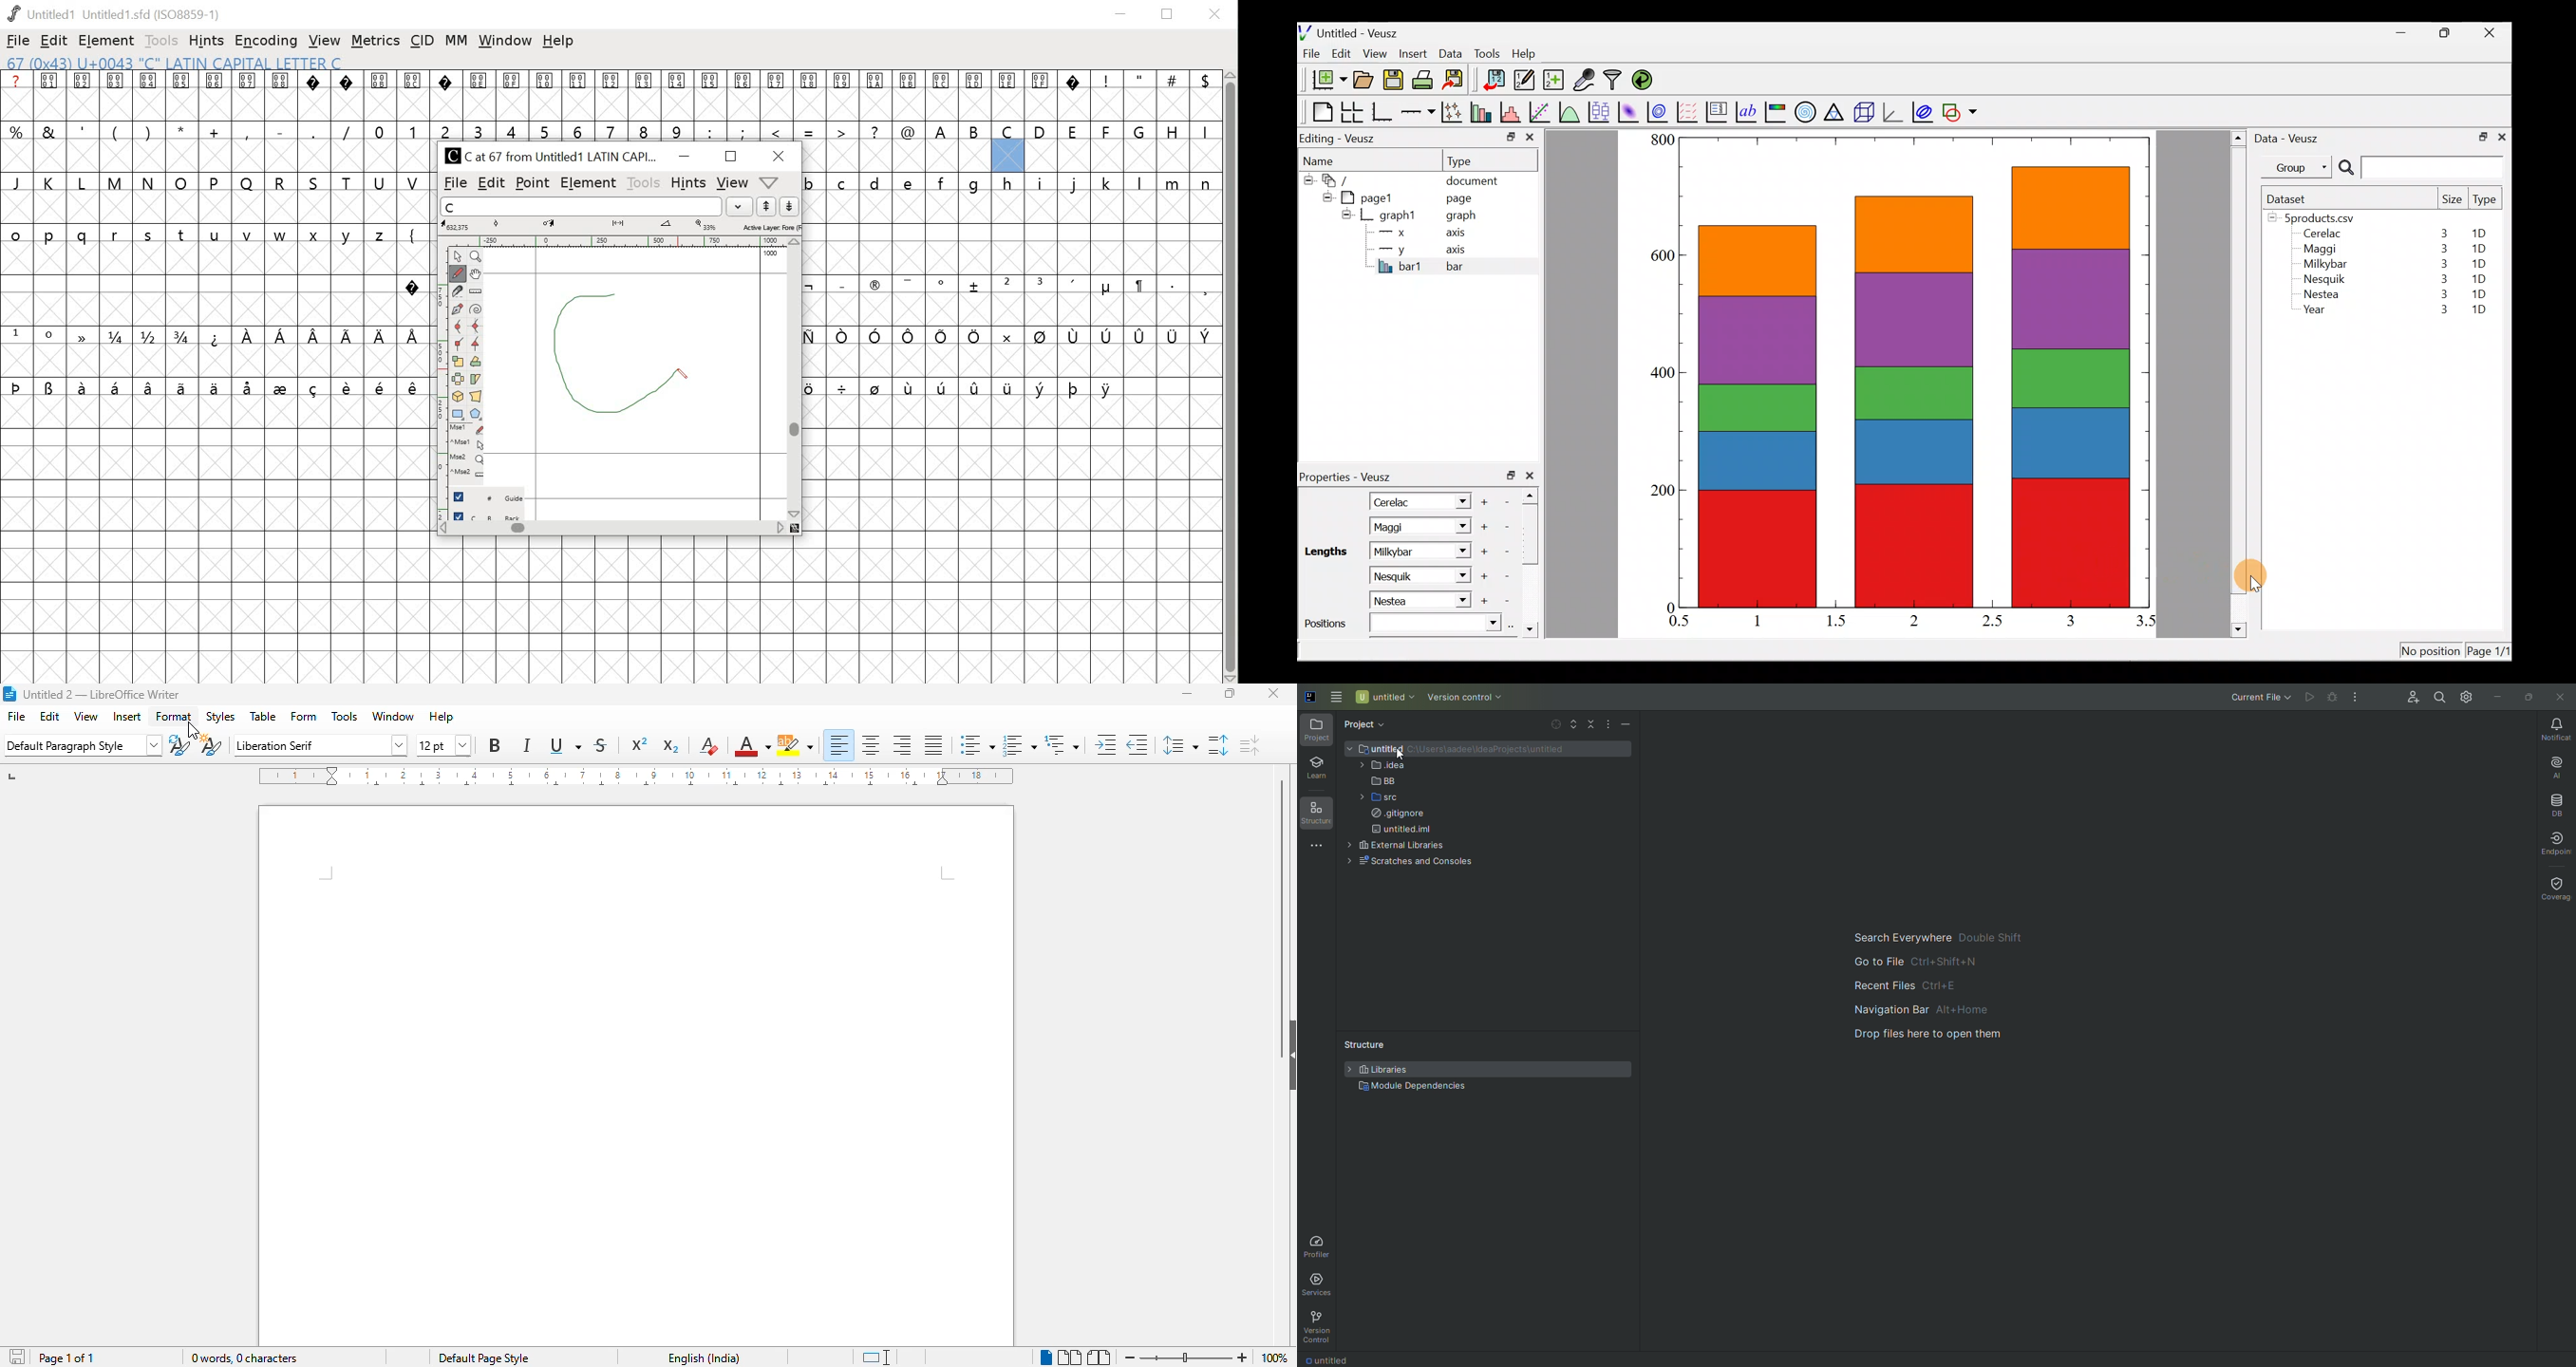 This screenshot has height=1372, width=2576. I want to click on file, so click(16, 716).